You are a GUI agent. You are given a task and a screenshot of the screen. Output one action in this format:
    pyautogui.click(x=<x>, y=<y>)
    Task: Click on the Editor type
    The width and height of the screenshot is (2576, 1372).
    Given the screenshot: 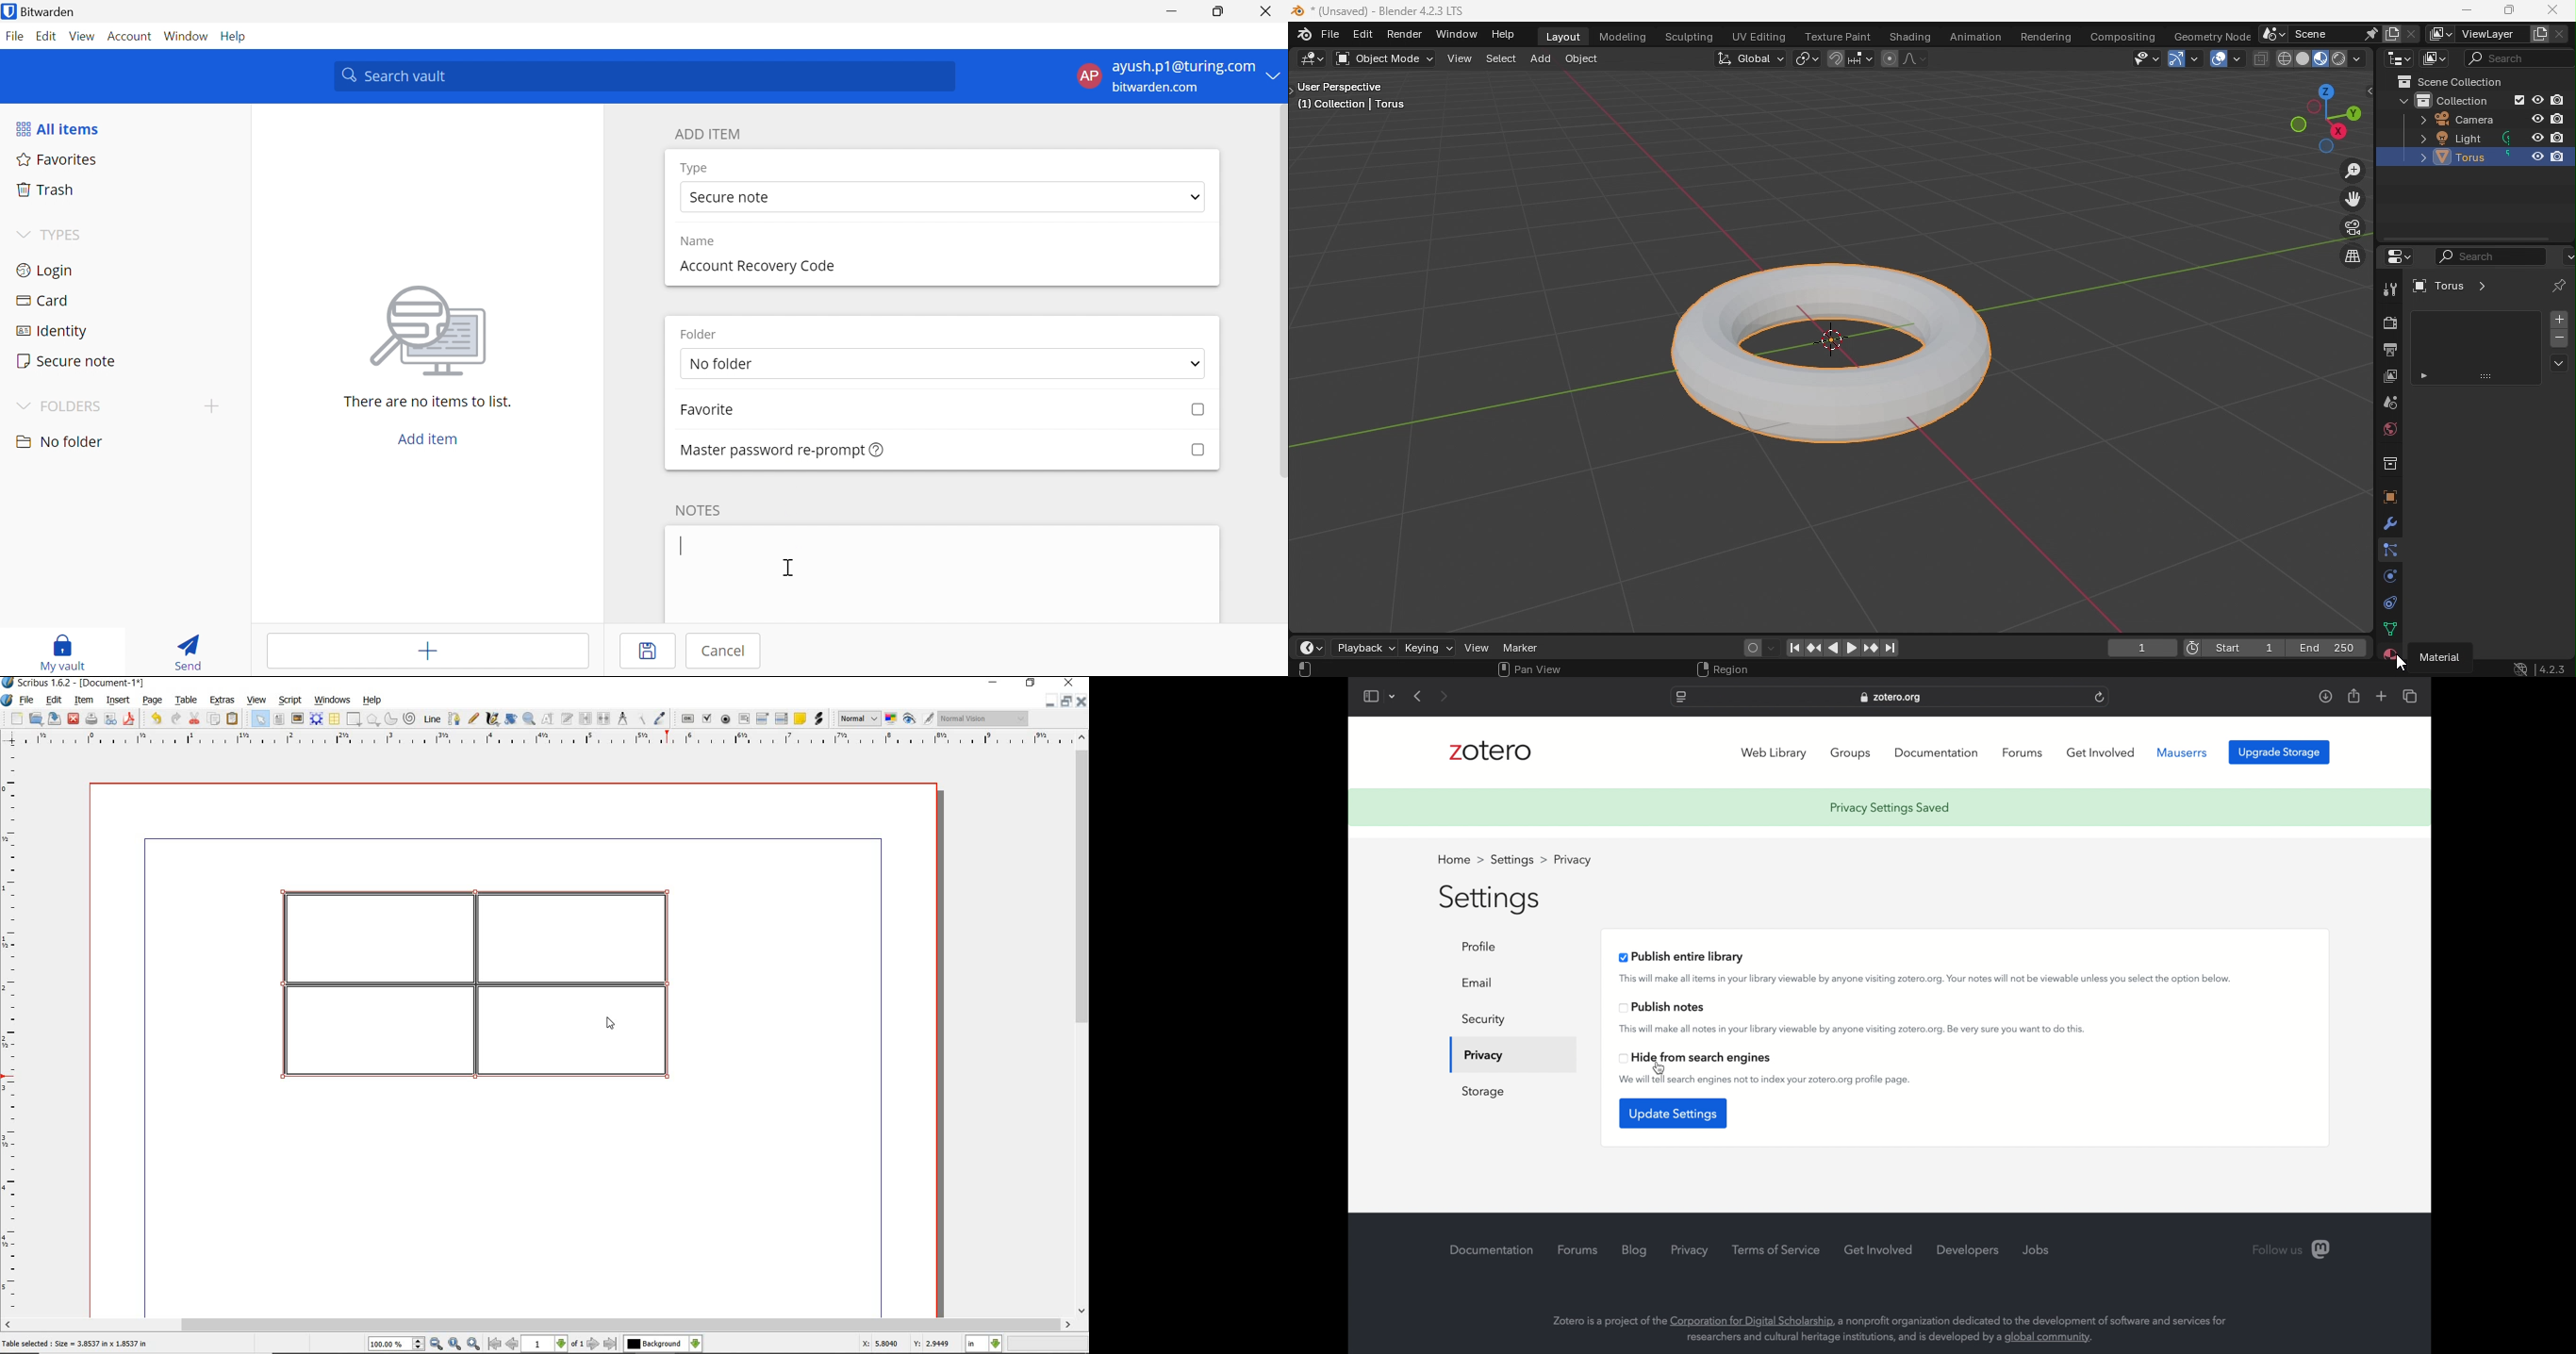 What is the action you would take?
    pyautogui.click(x=1312, y=648)
    